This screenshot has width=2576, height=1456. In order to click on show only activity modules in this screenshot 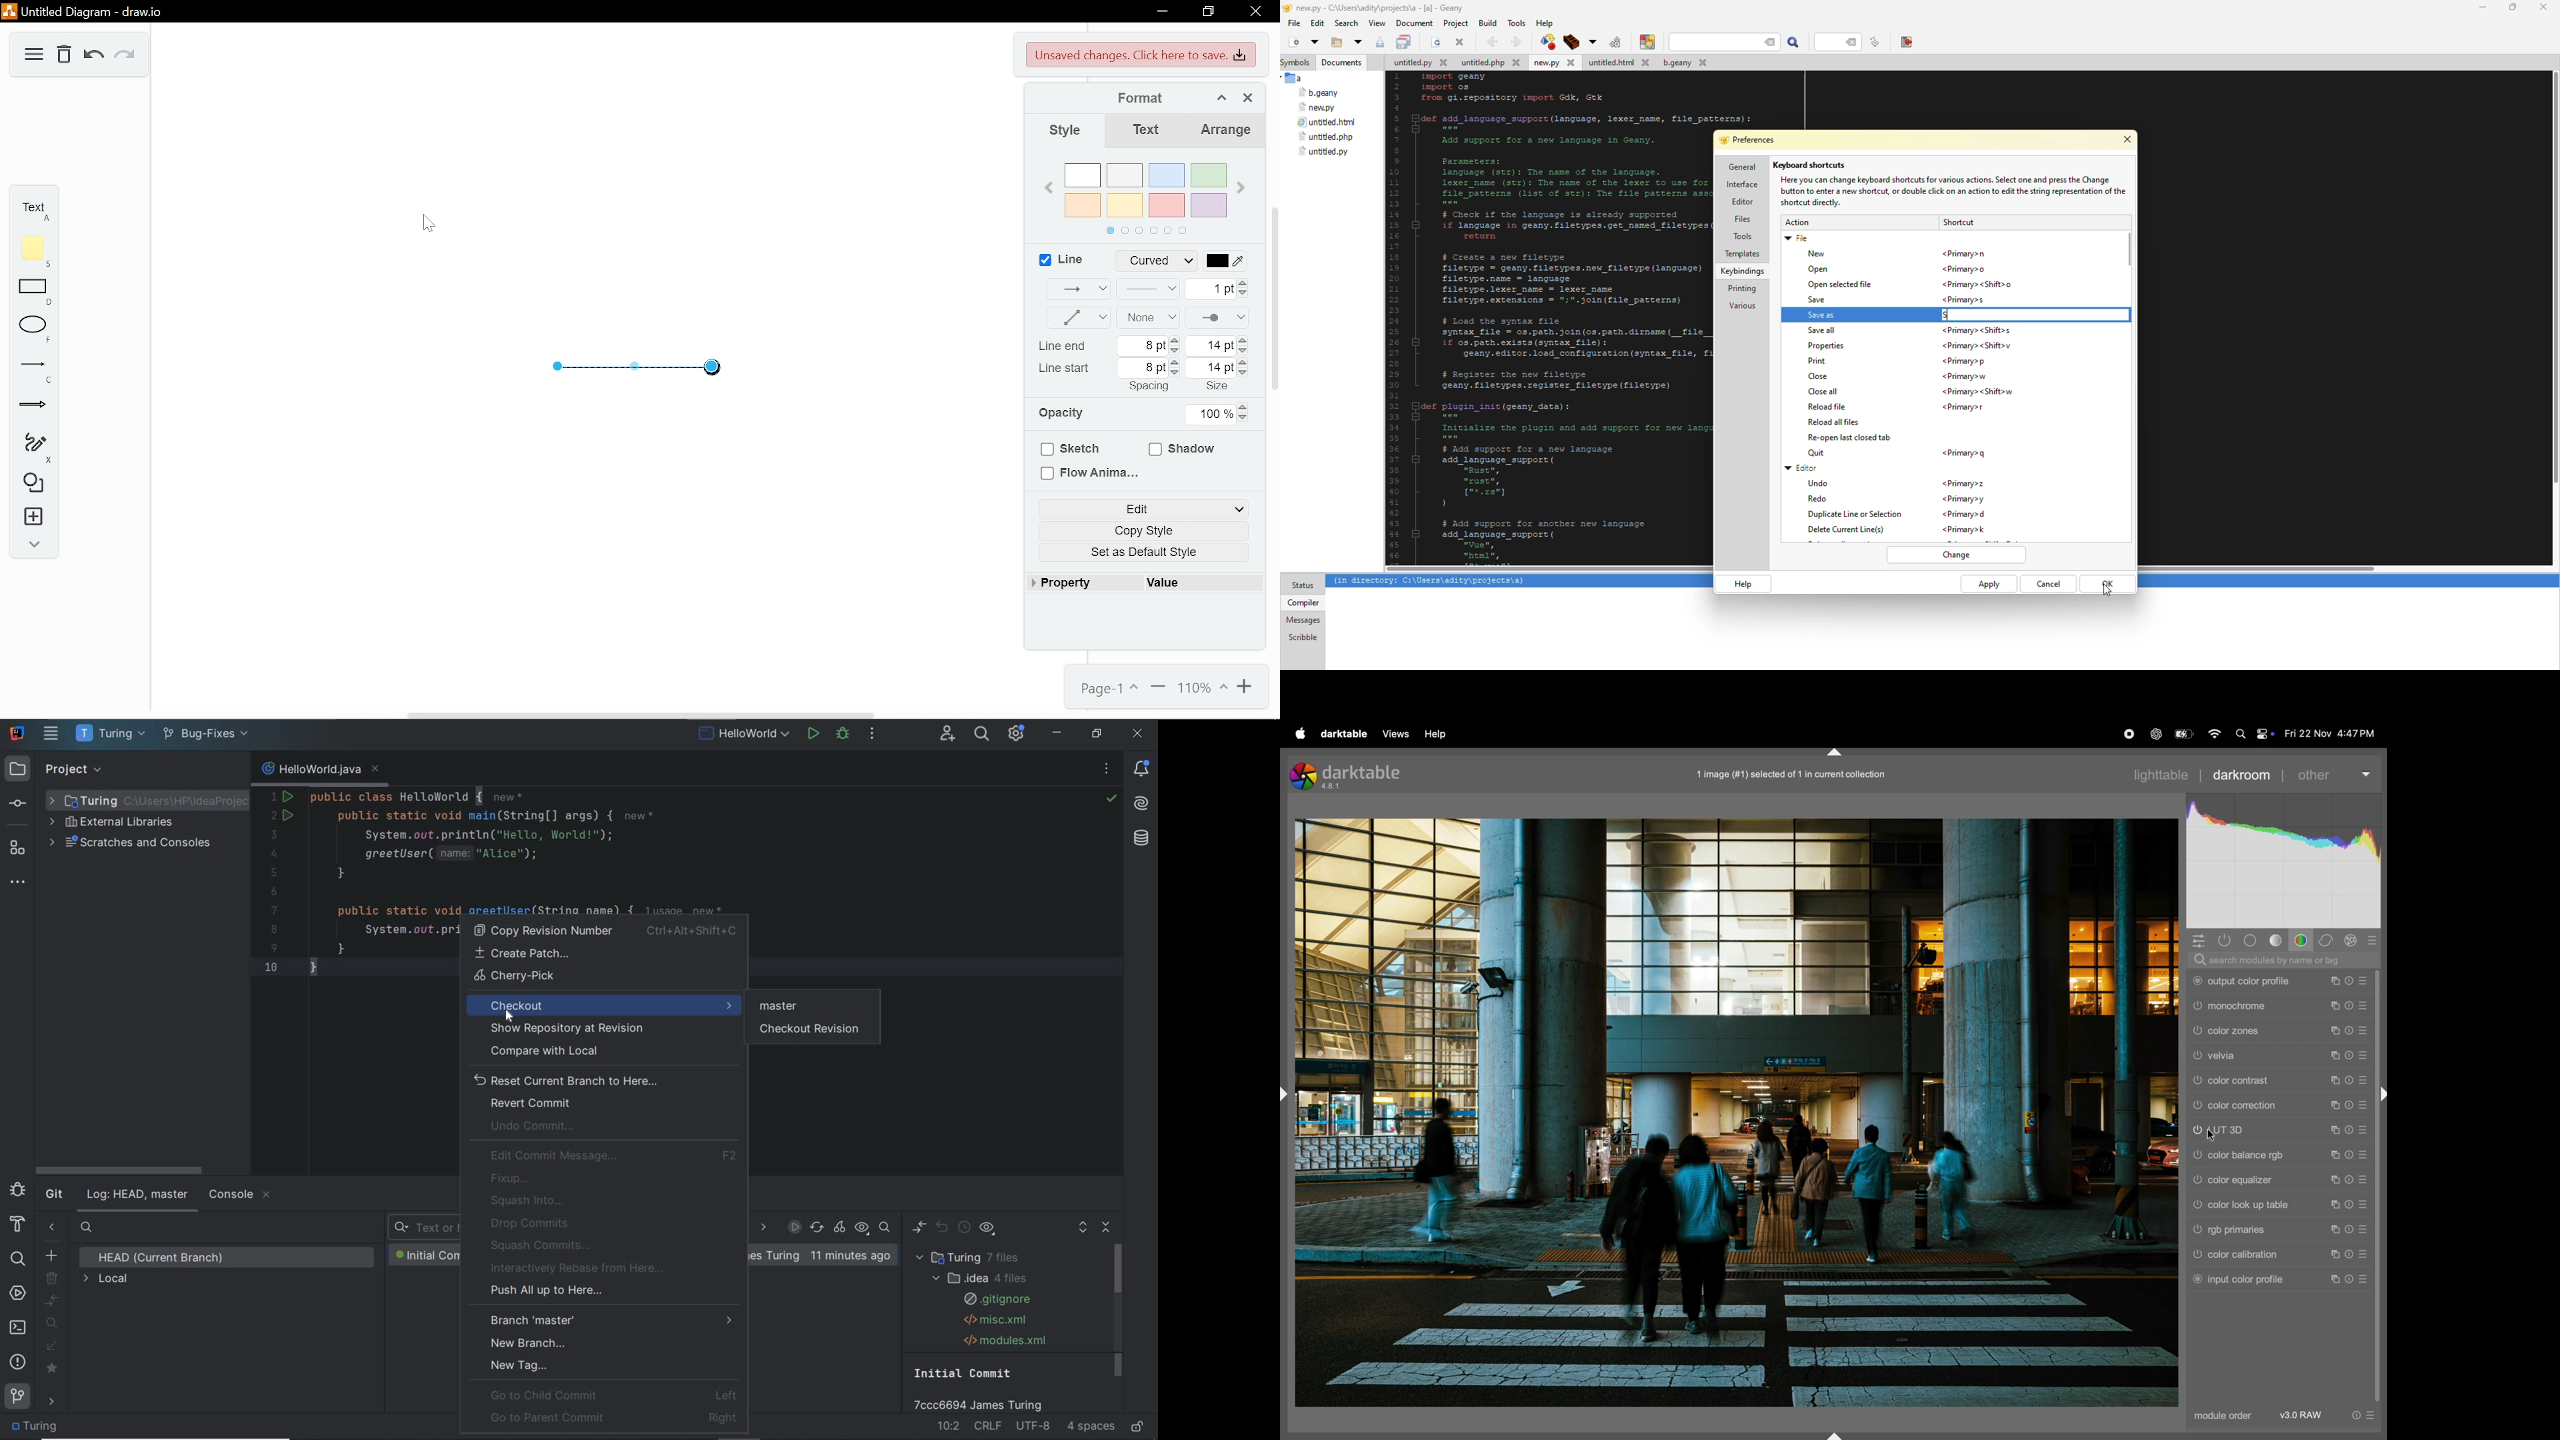, I will do `click(2225, 941)`.